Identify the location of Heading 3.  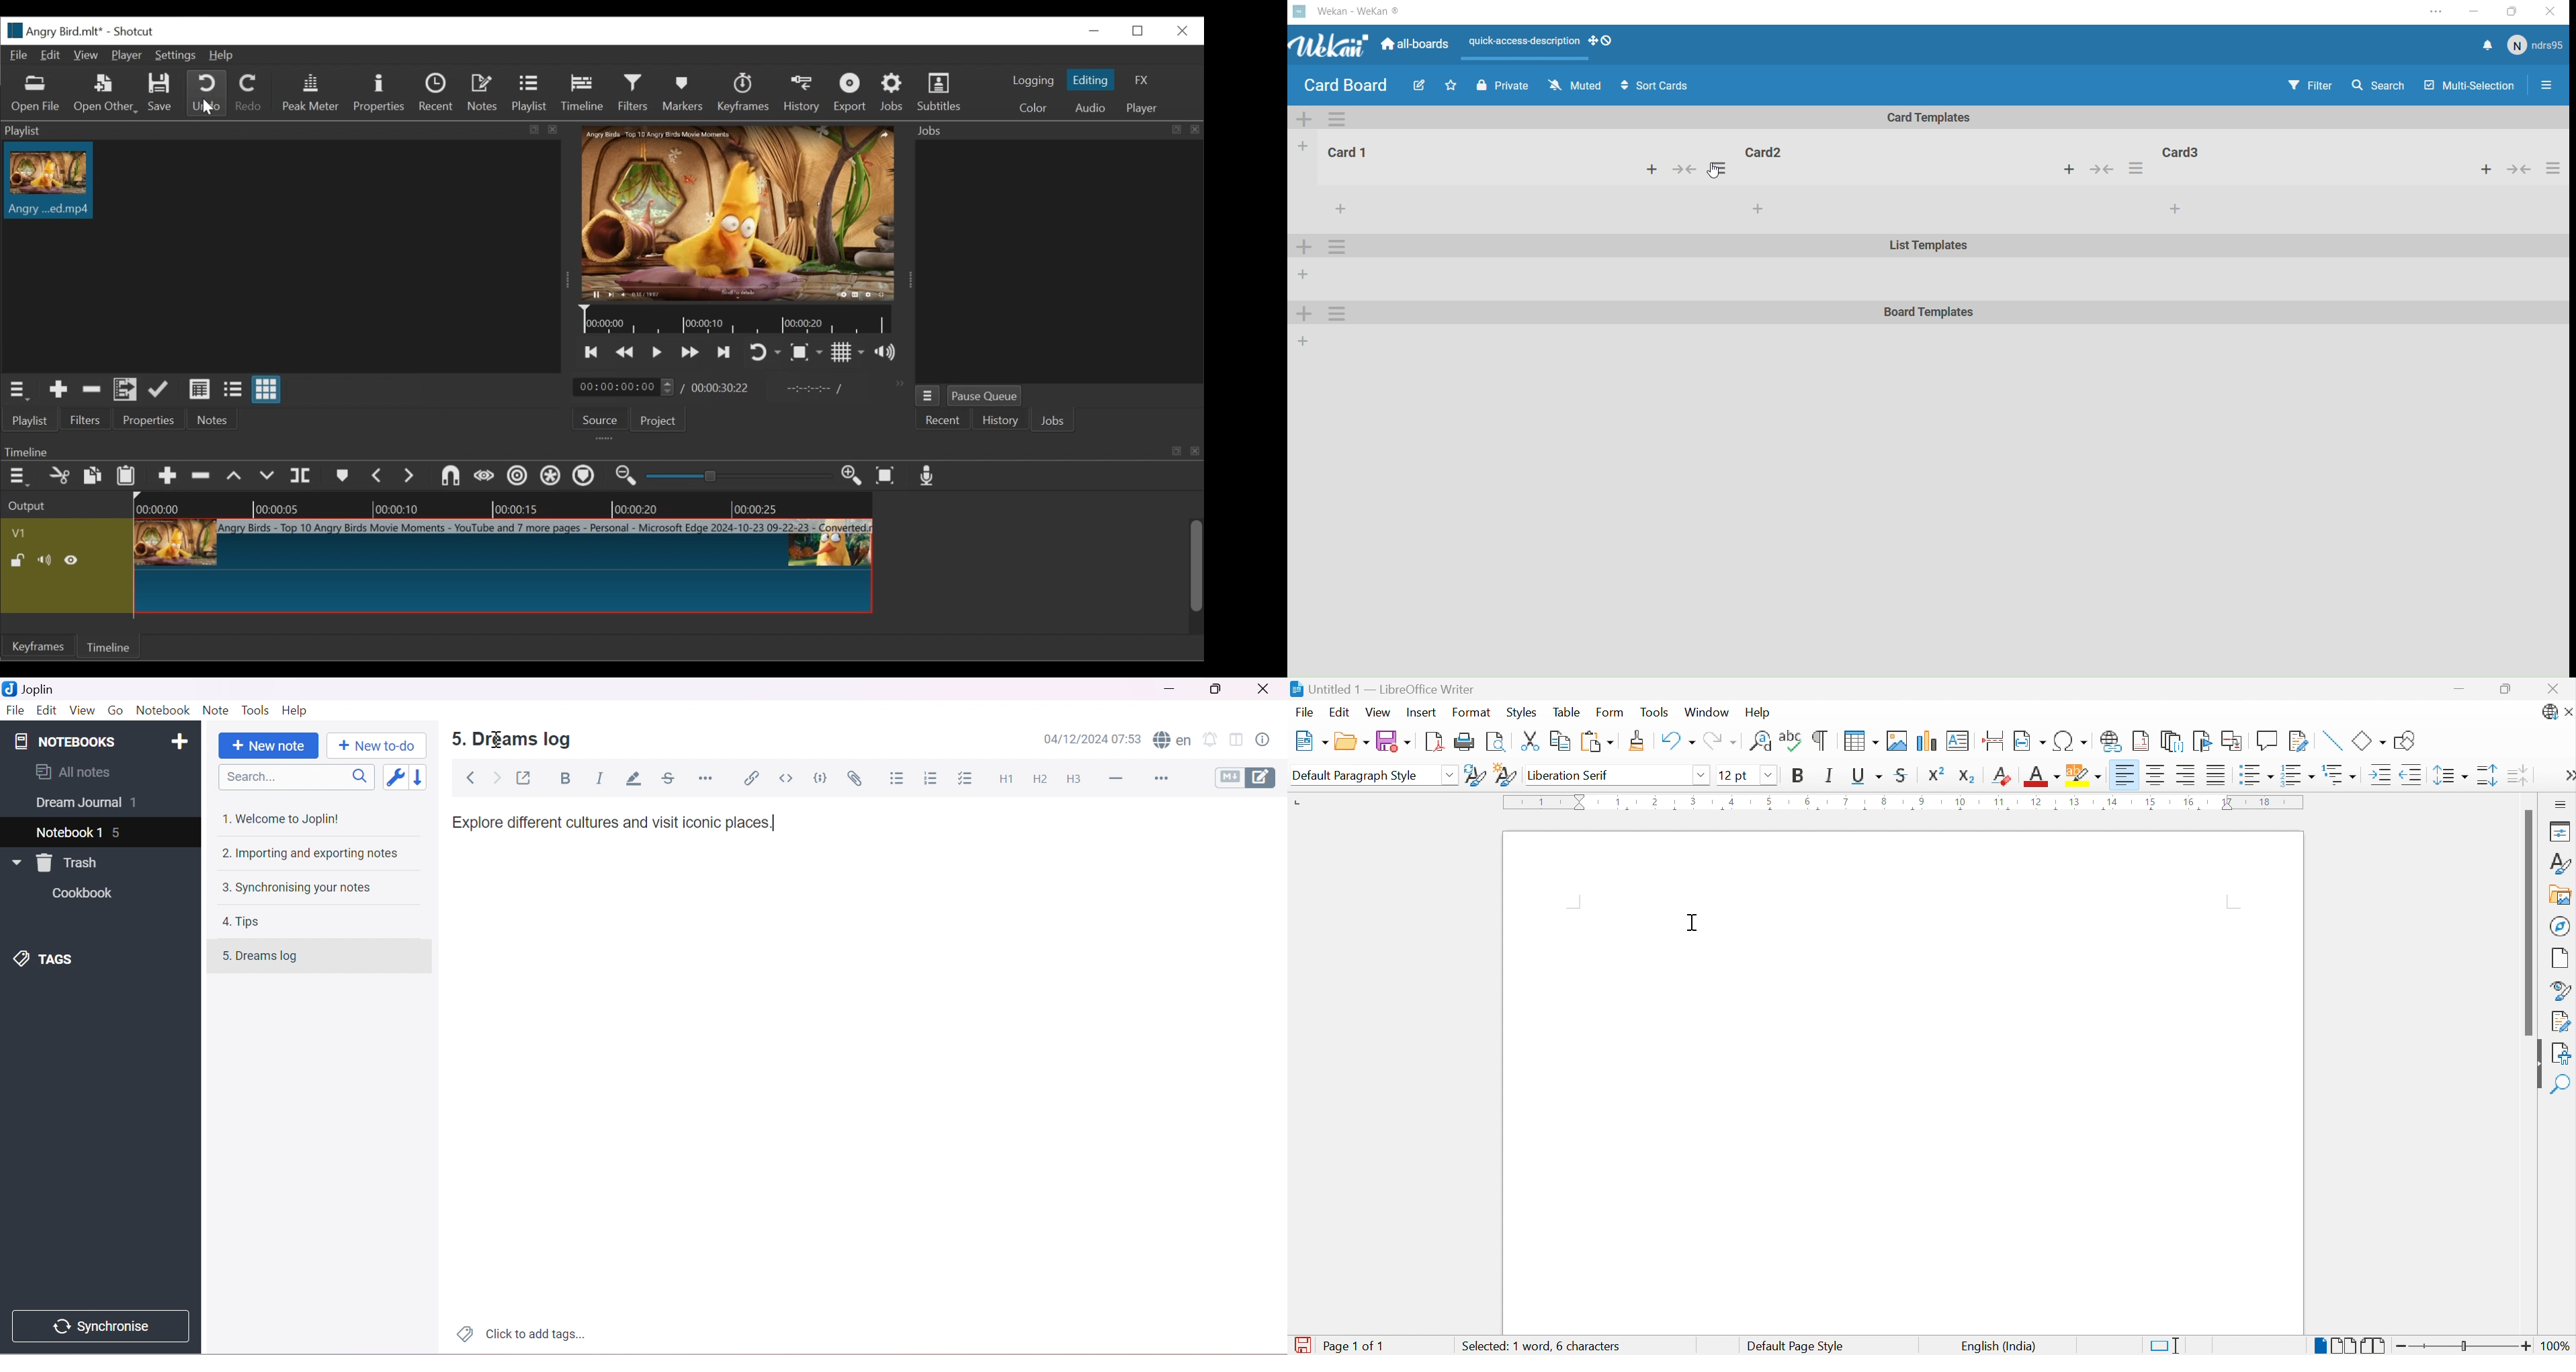
(1075, 778).